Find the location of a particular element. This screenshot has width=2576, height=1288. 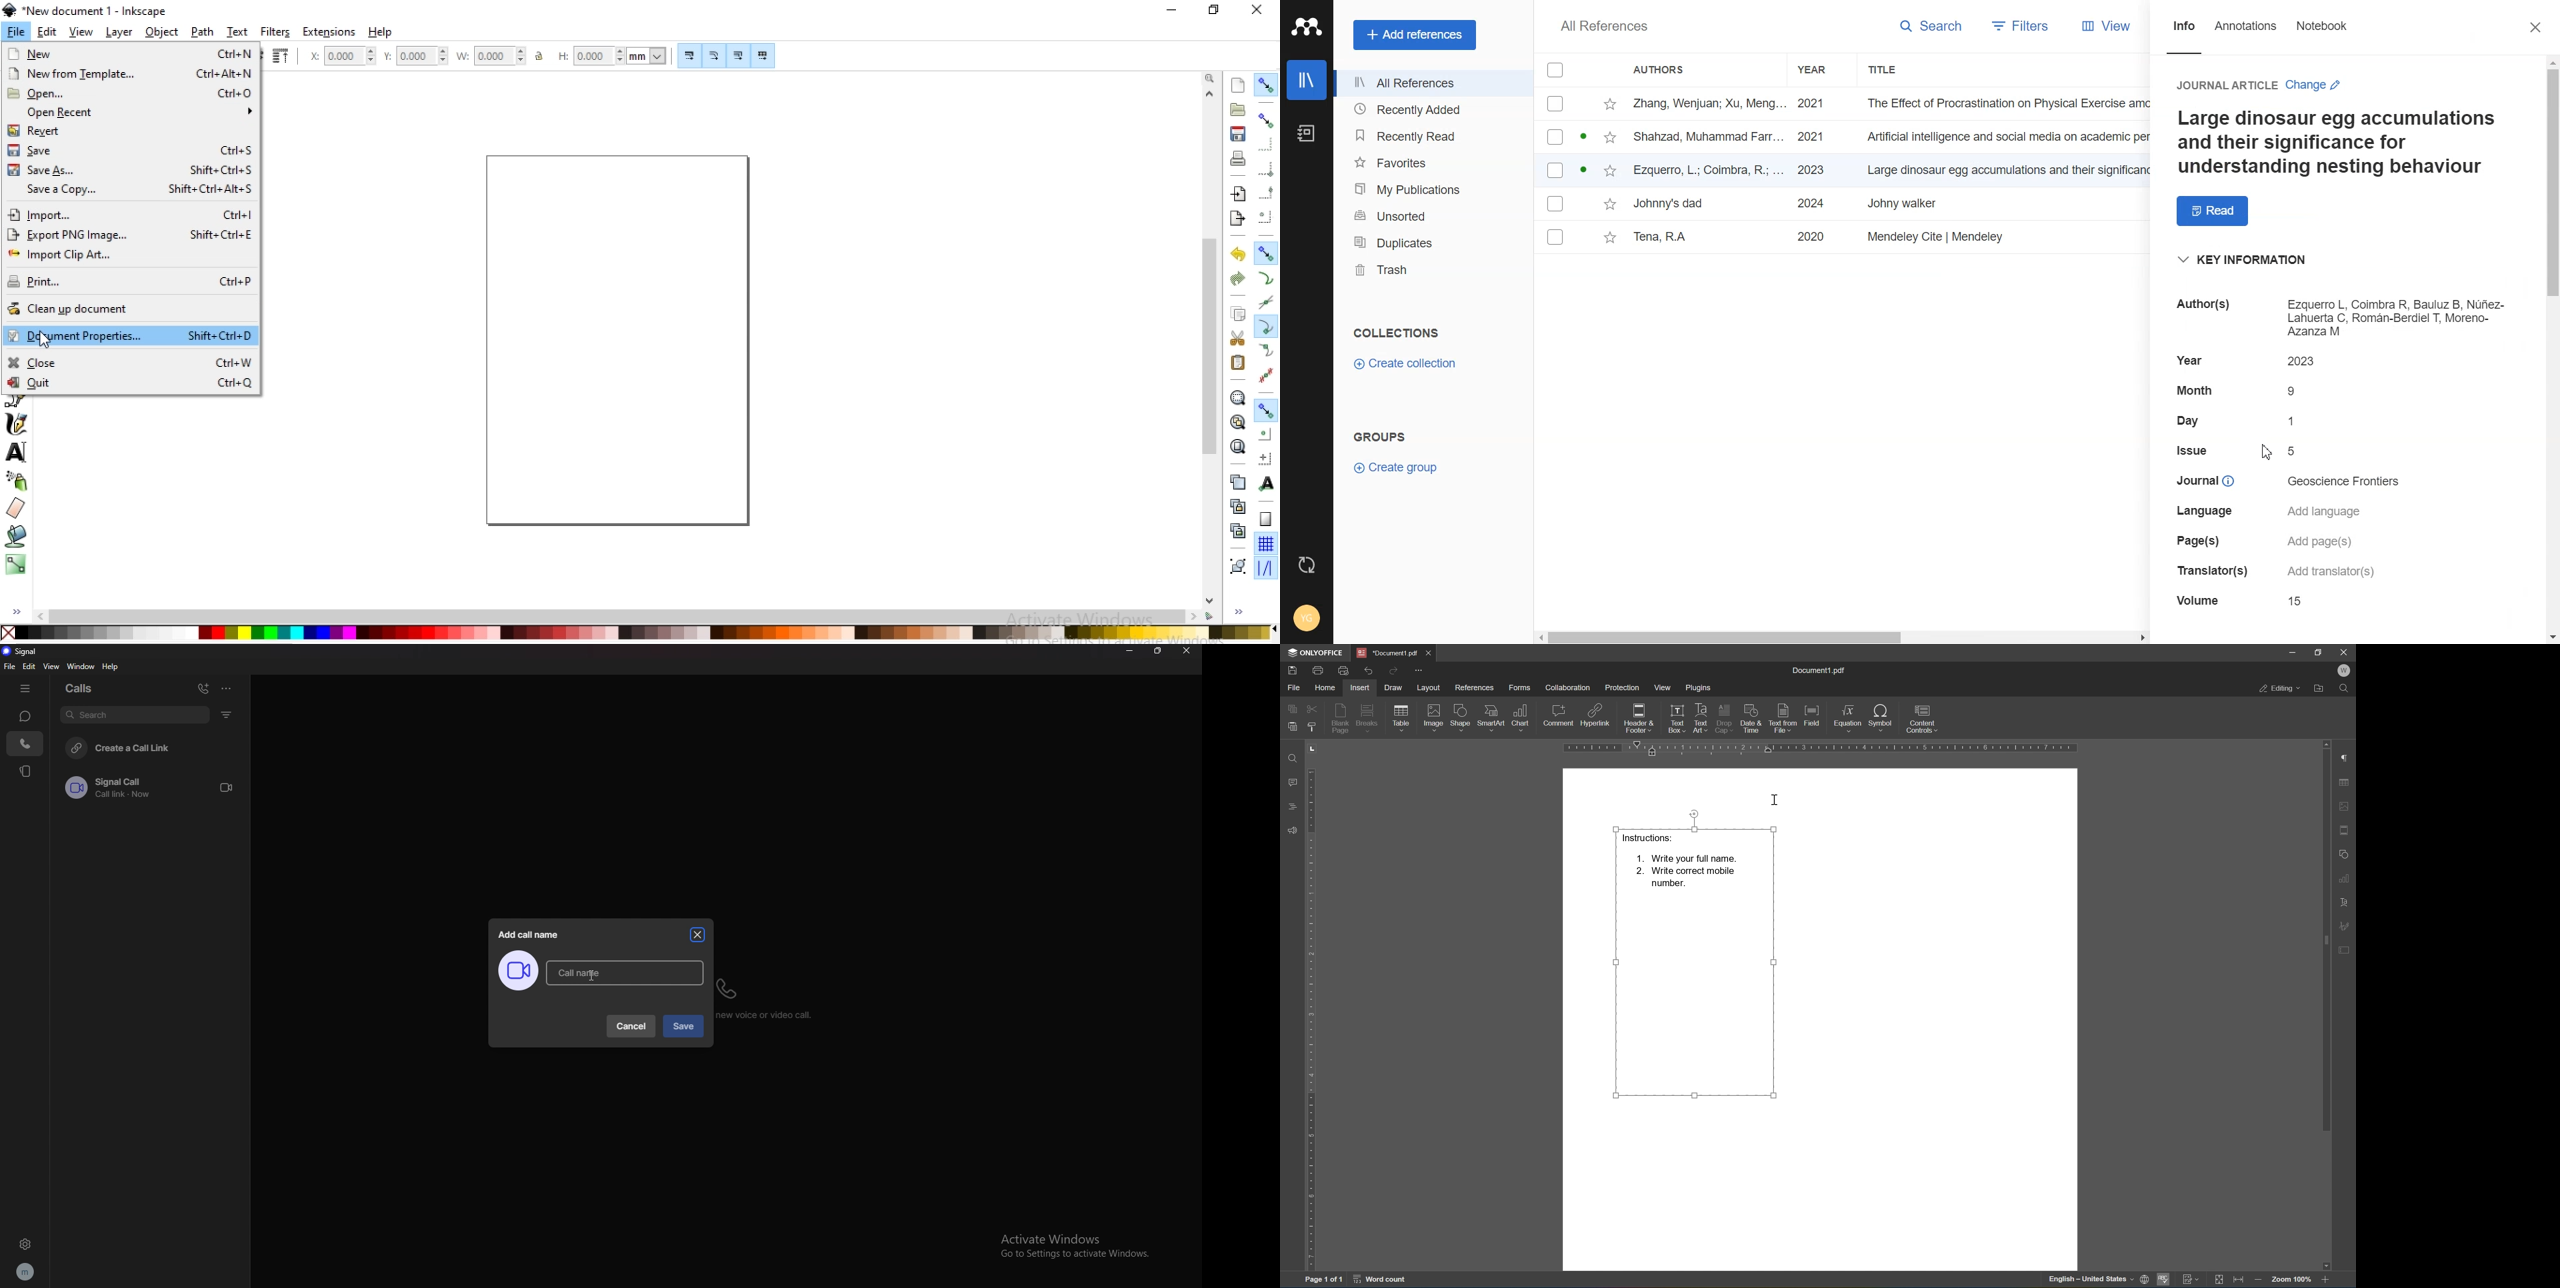

blank page is located at coordinates (1342, 719).